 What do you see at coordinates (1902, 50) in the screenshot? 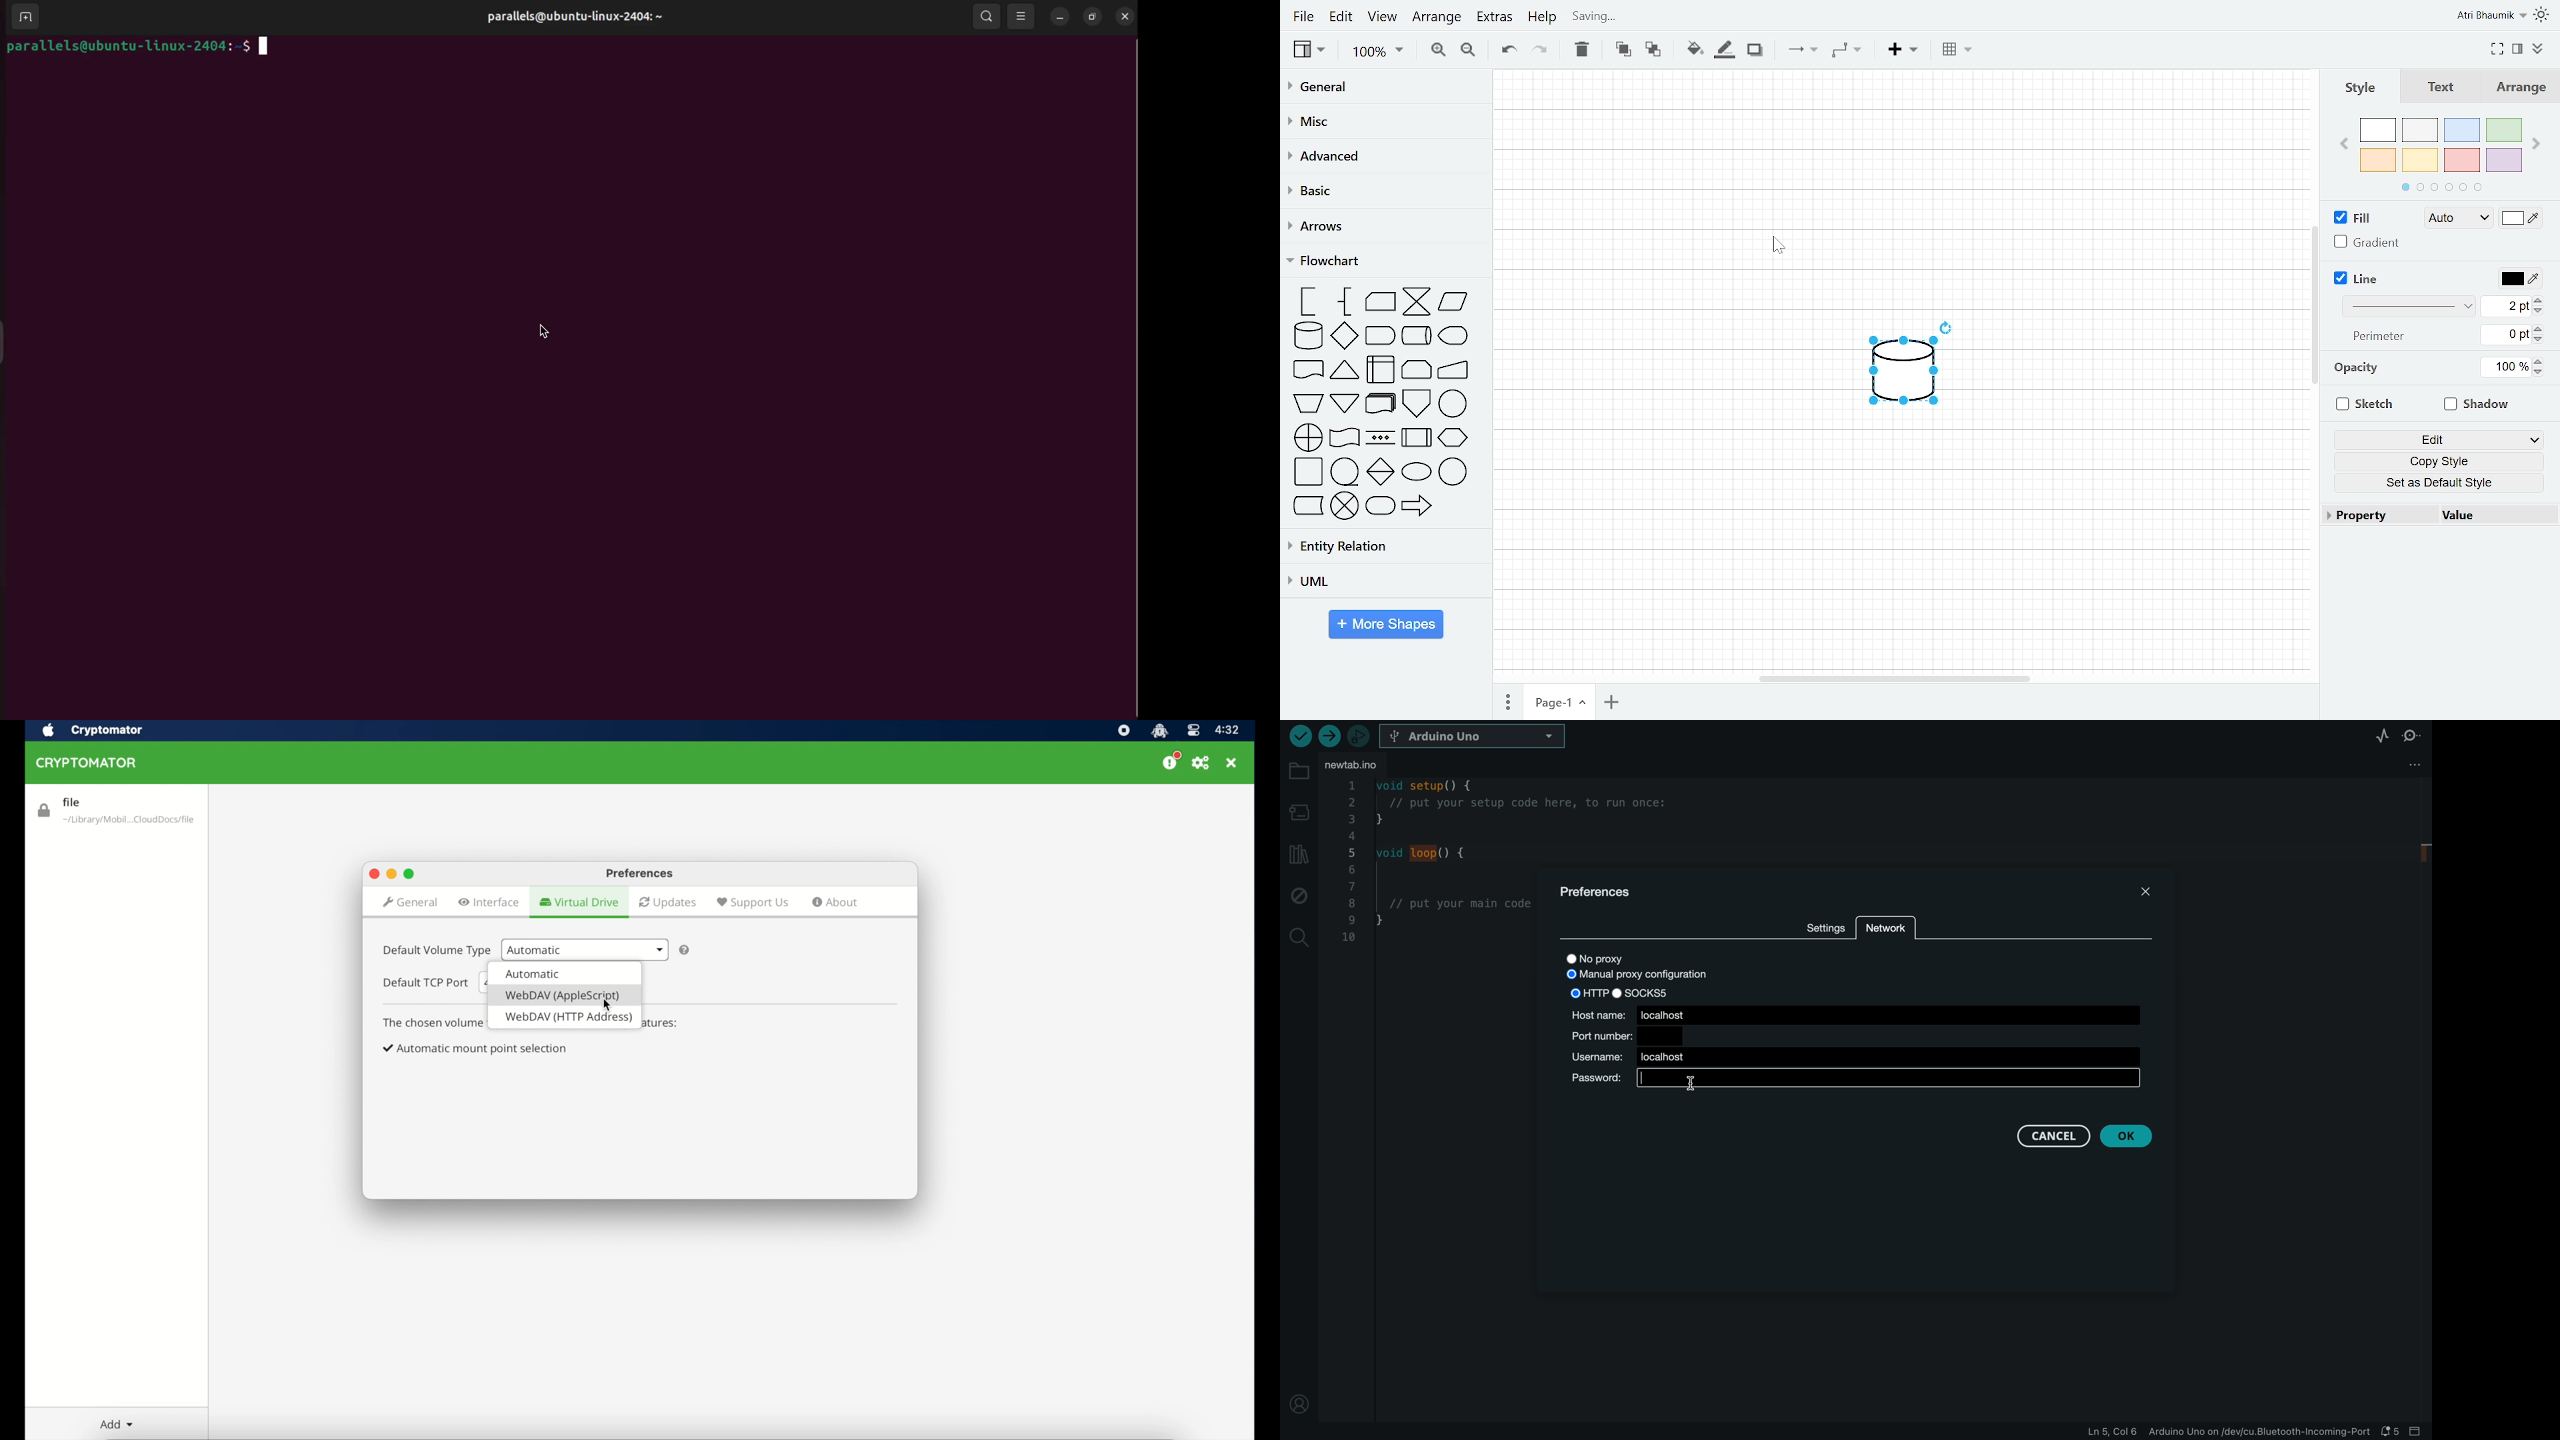
I see `Insert` at bounding box center [1902, 50].